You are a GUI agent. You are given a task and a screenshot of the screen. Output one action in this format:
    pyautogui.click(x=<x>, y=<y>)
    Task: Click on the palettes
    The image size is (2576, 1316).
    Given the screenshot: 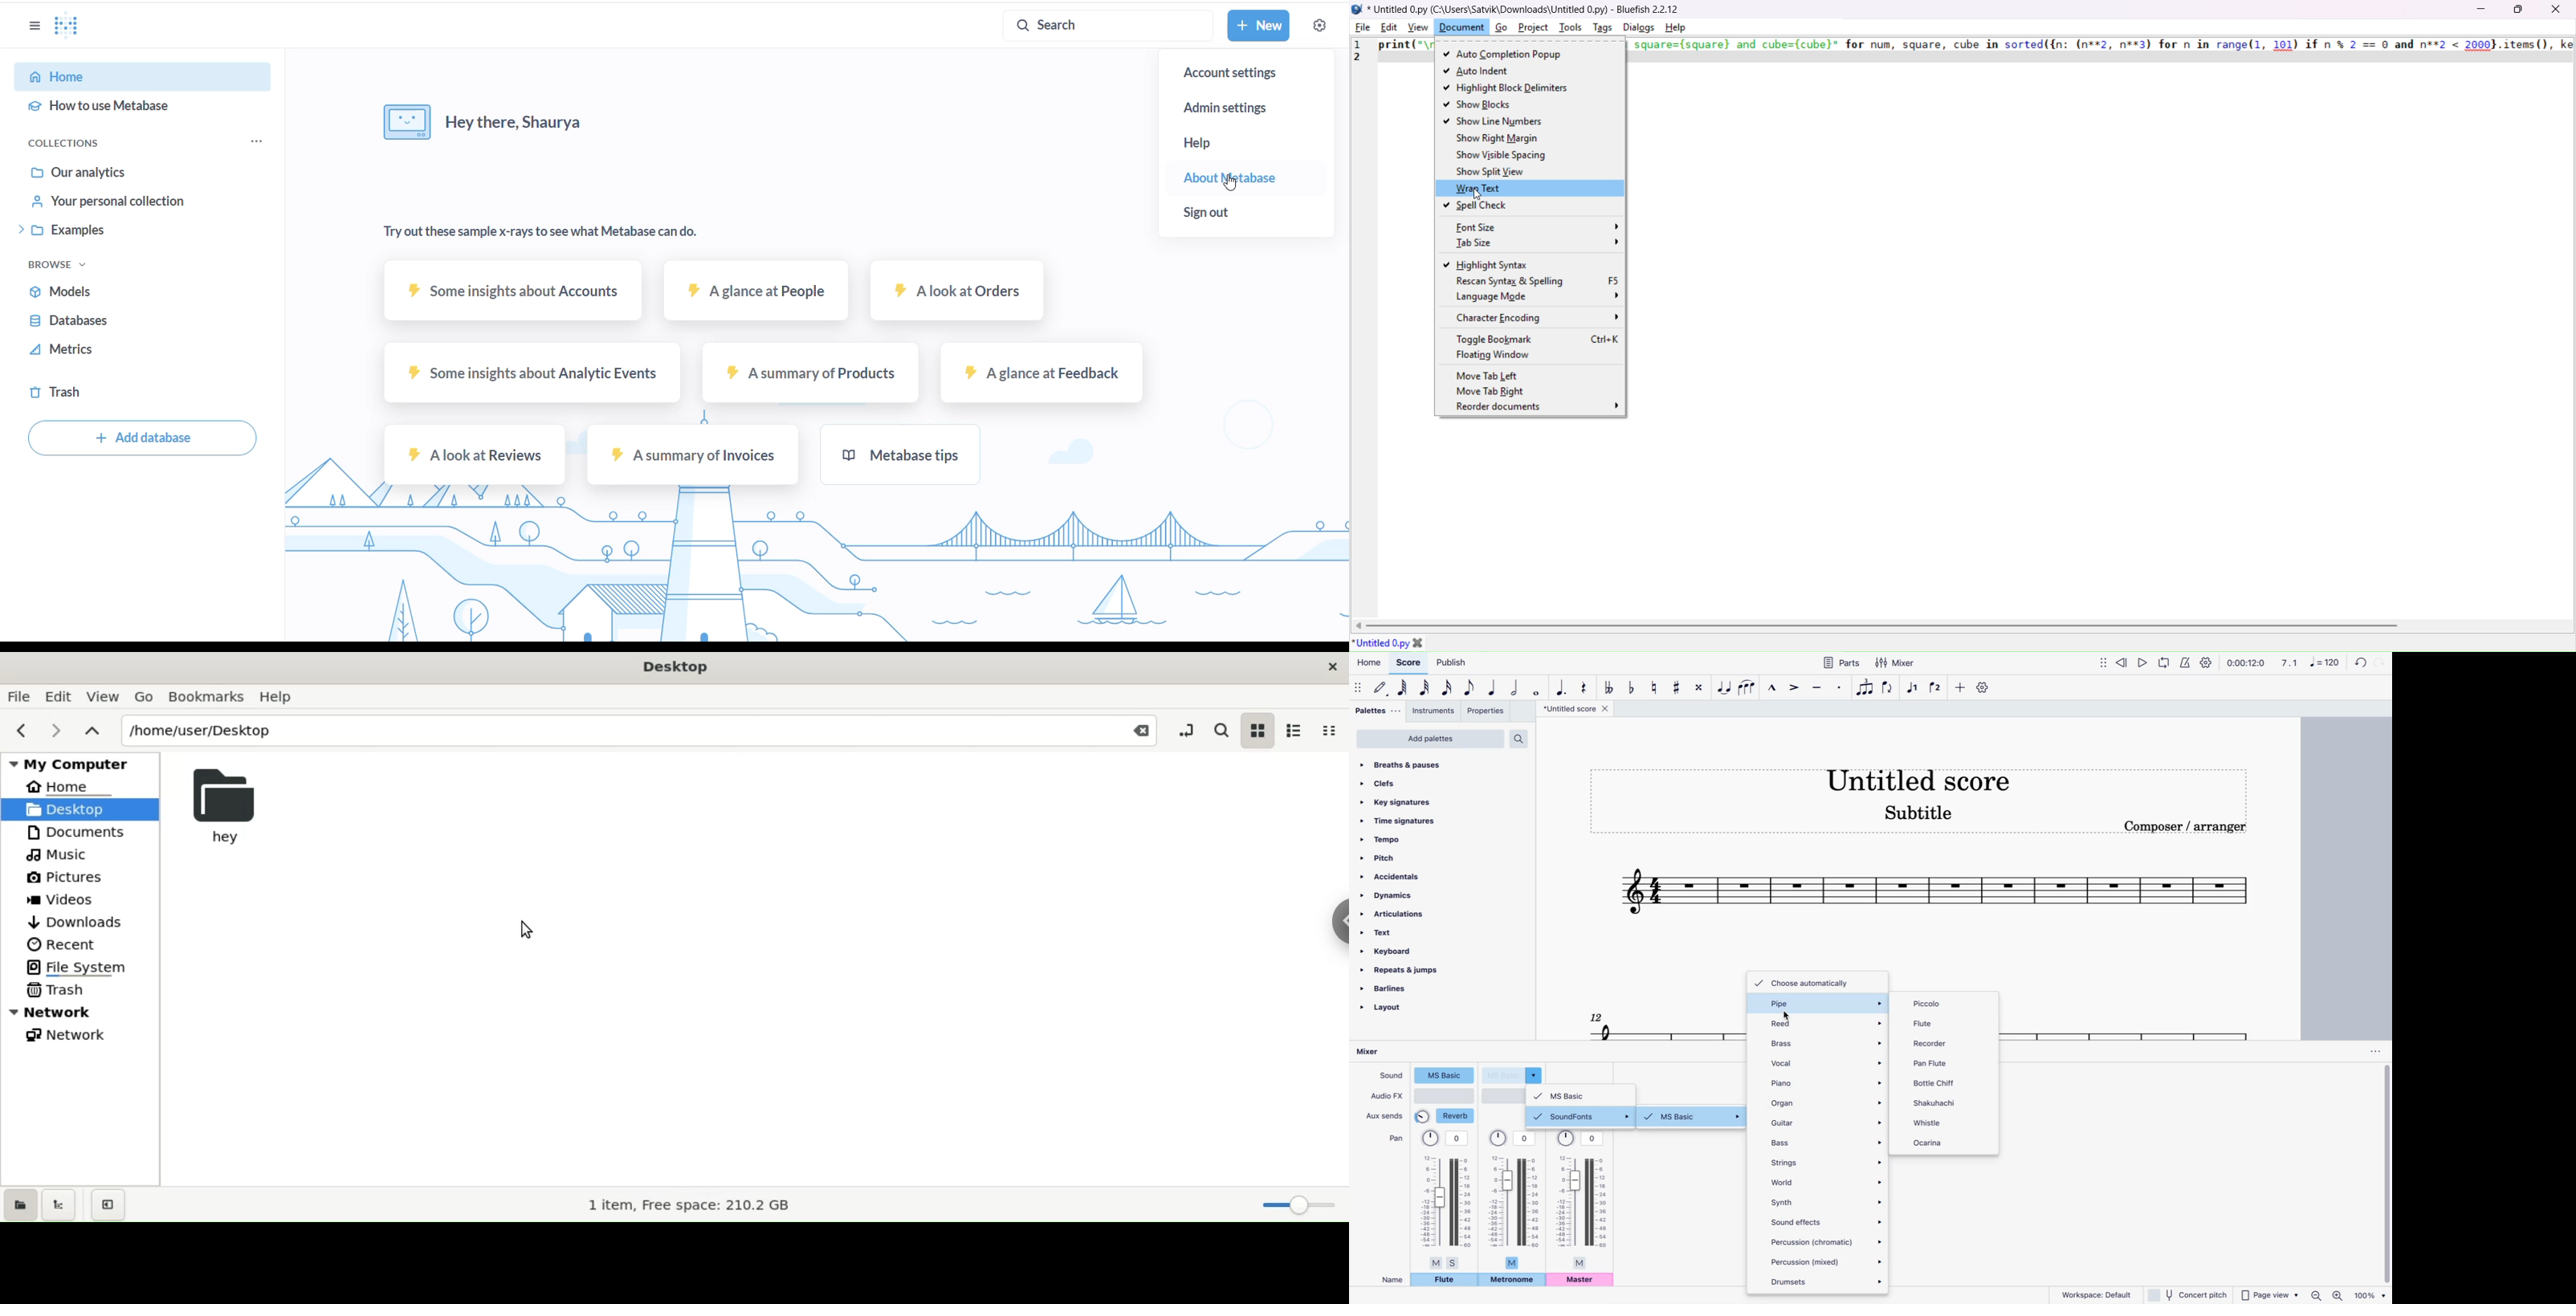 What is the action you would take?
    pyautogui.click(x=1376, y=711)
    